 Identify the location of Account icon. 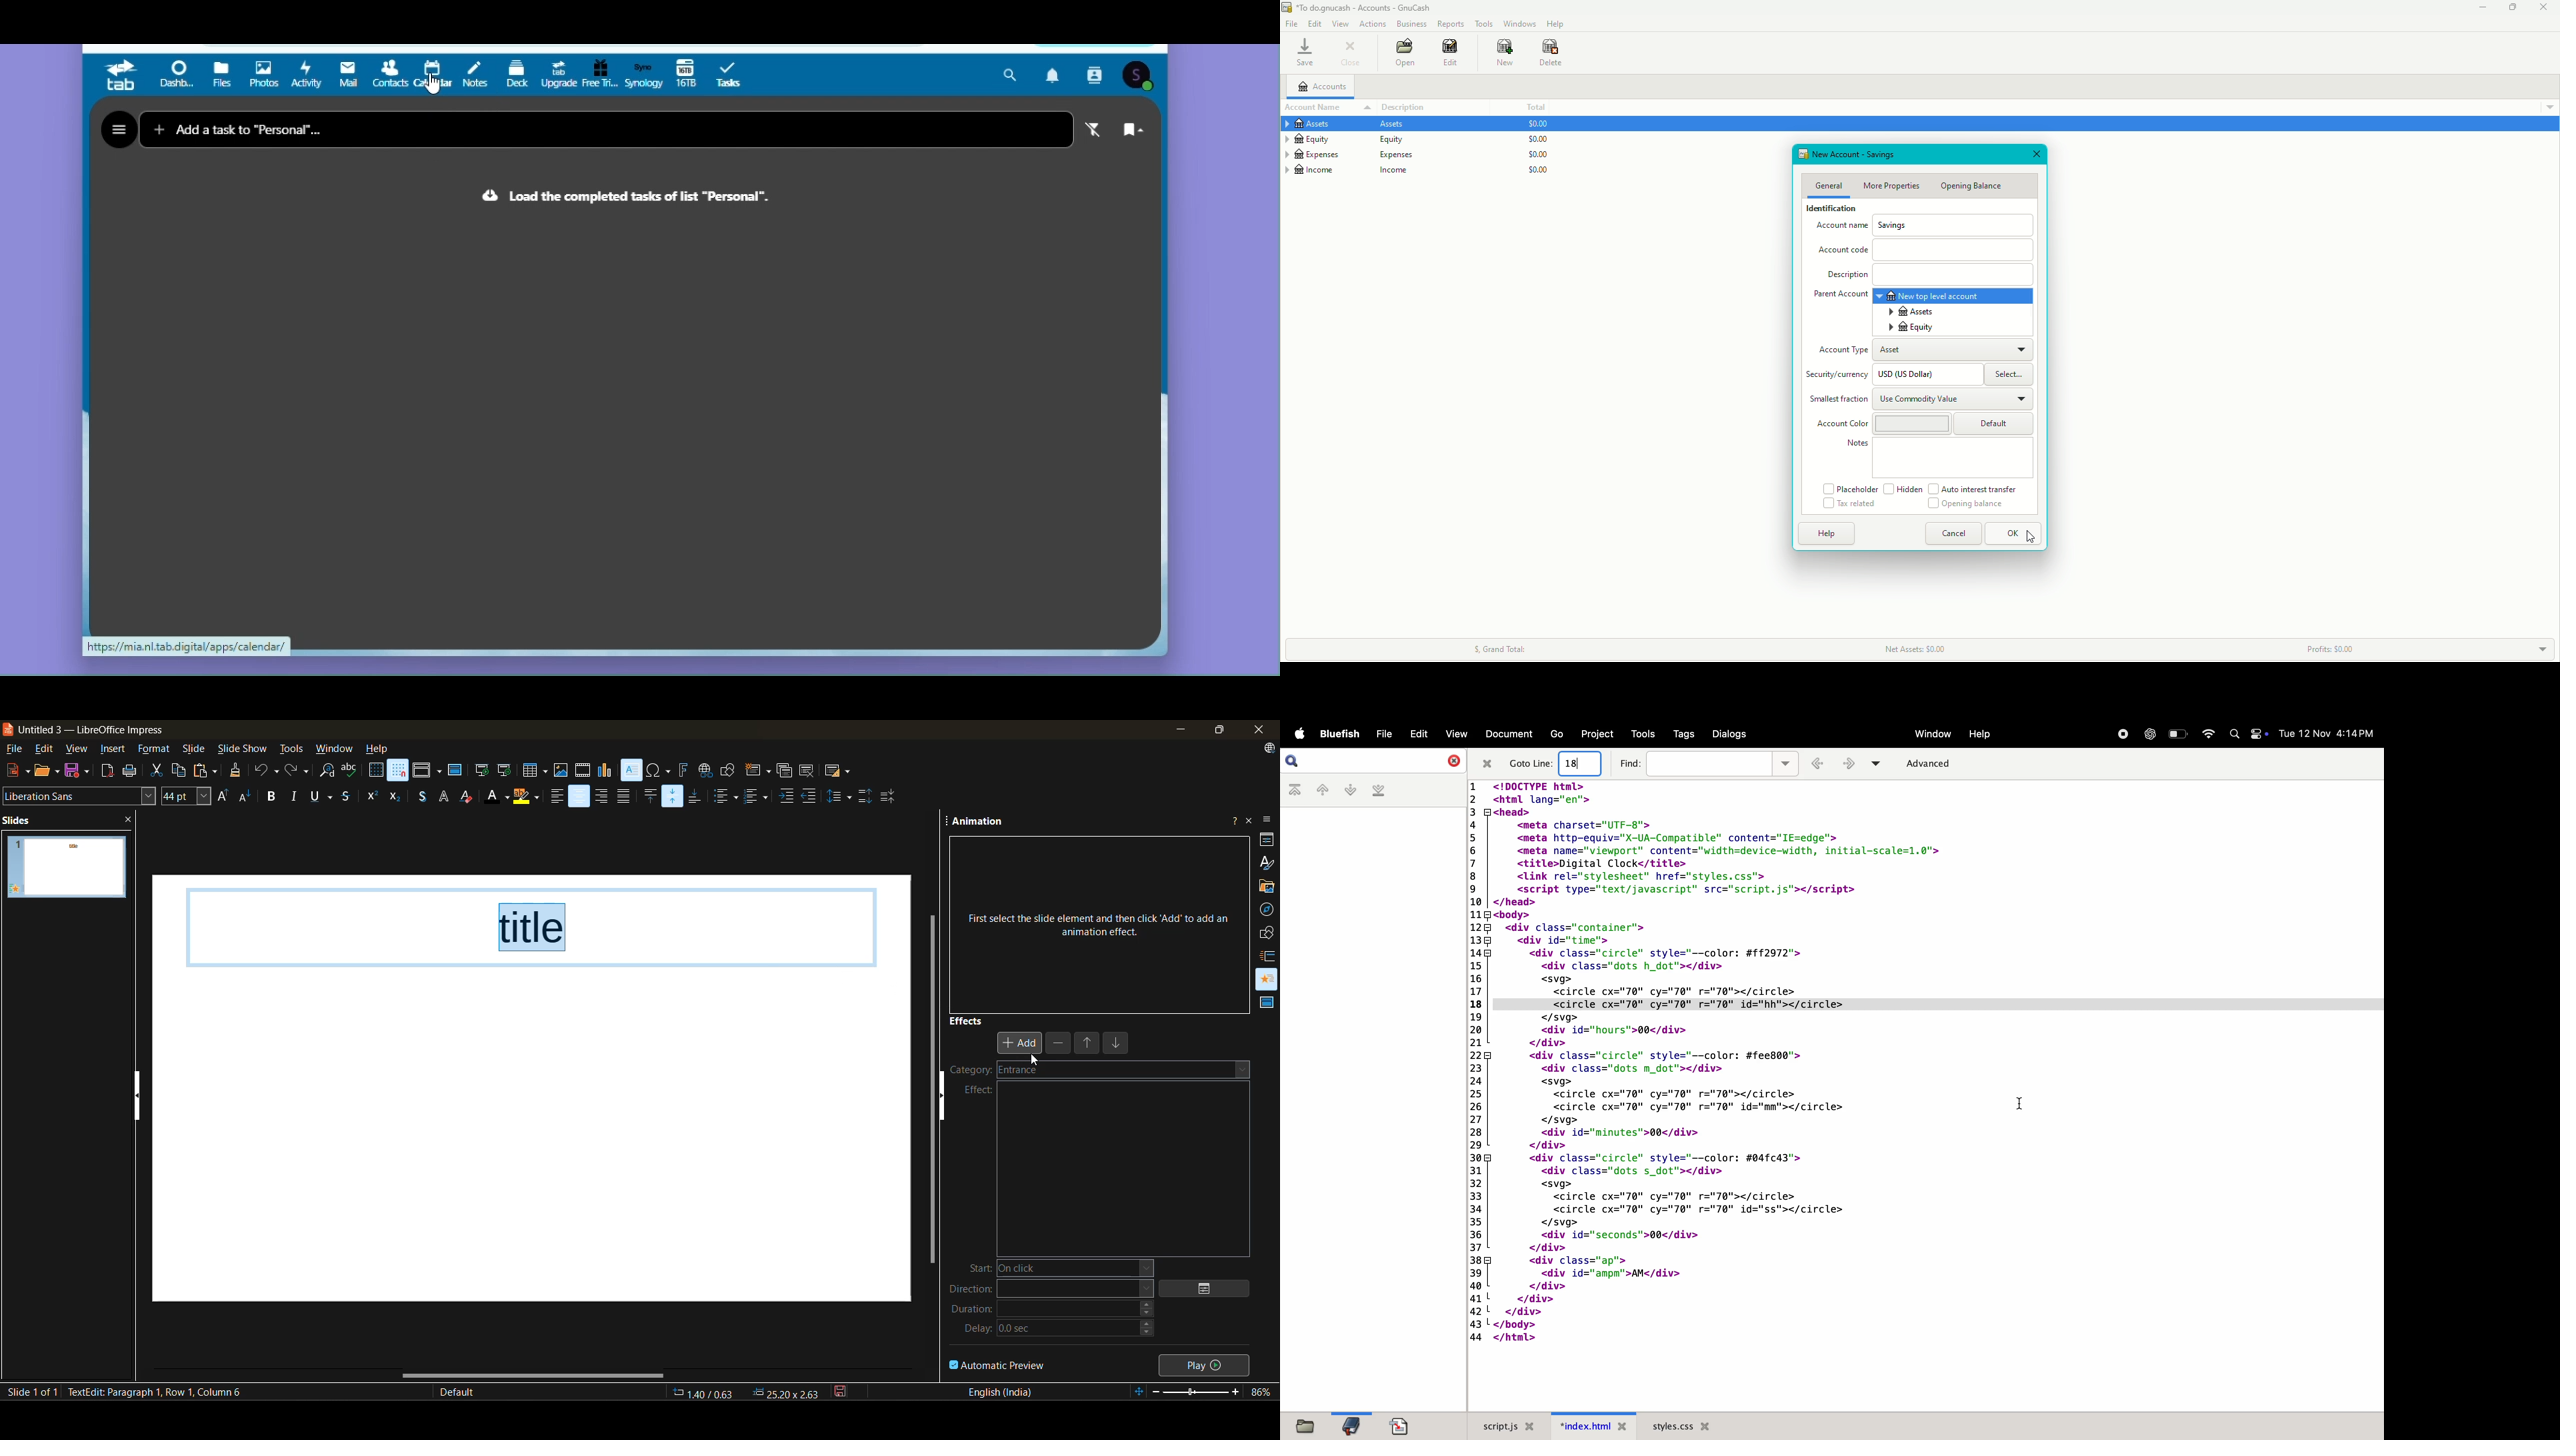
(1138, 76).